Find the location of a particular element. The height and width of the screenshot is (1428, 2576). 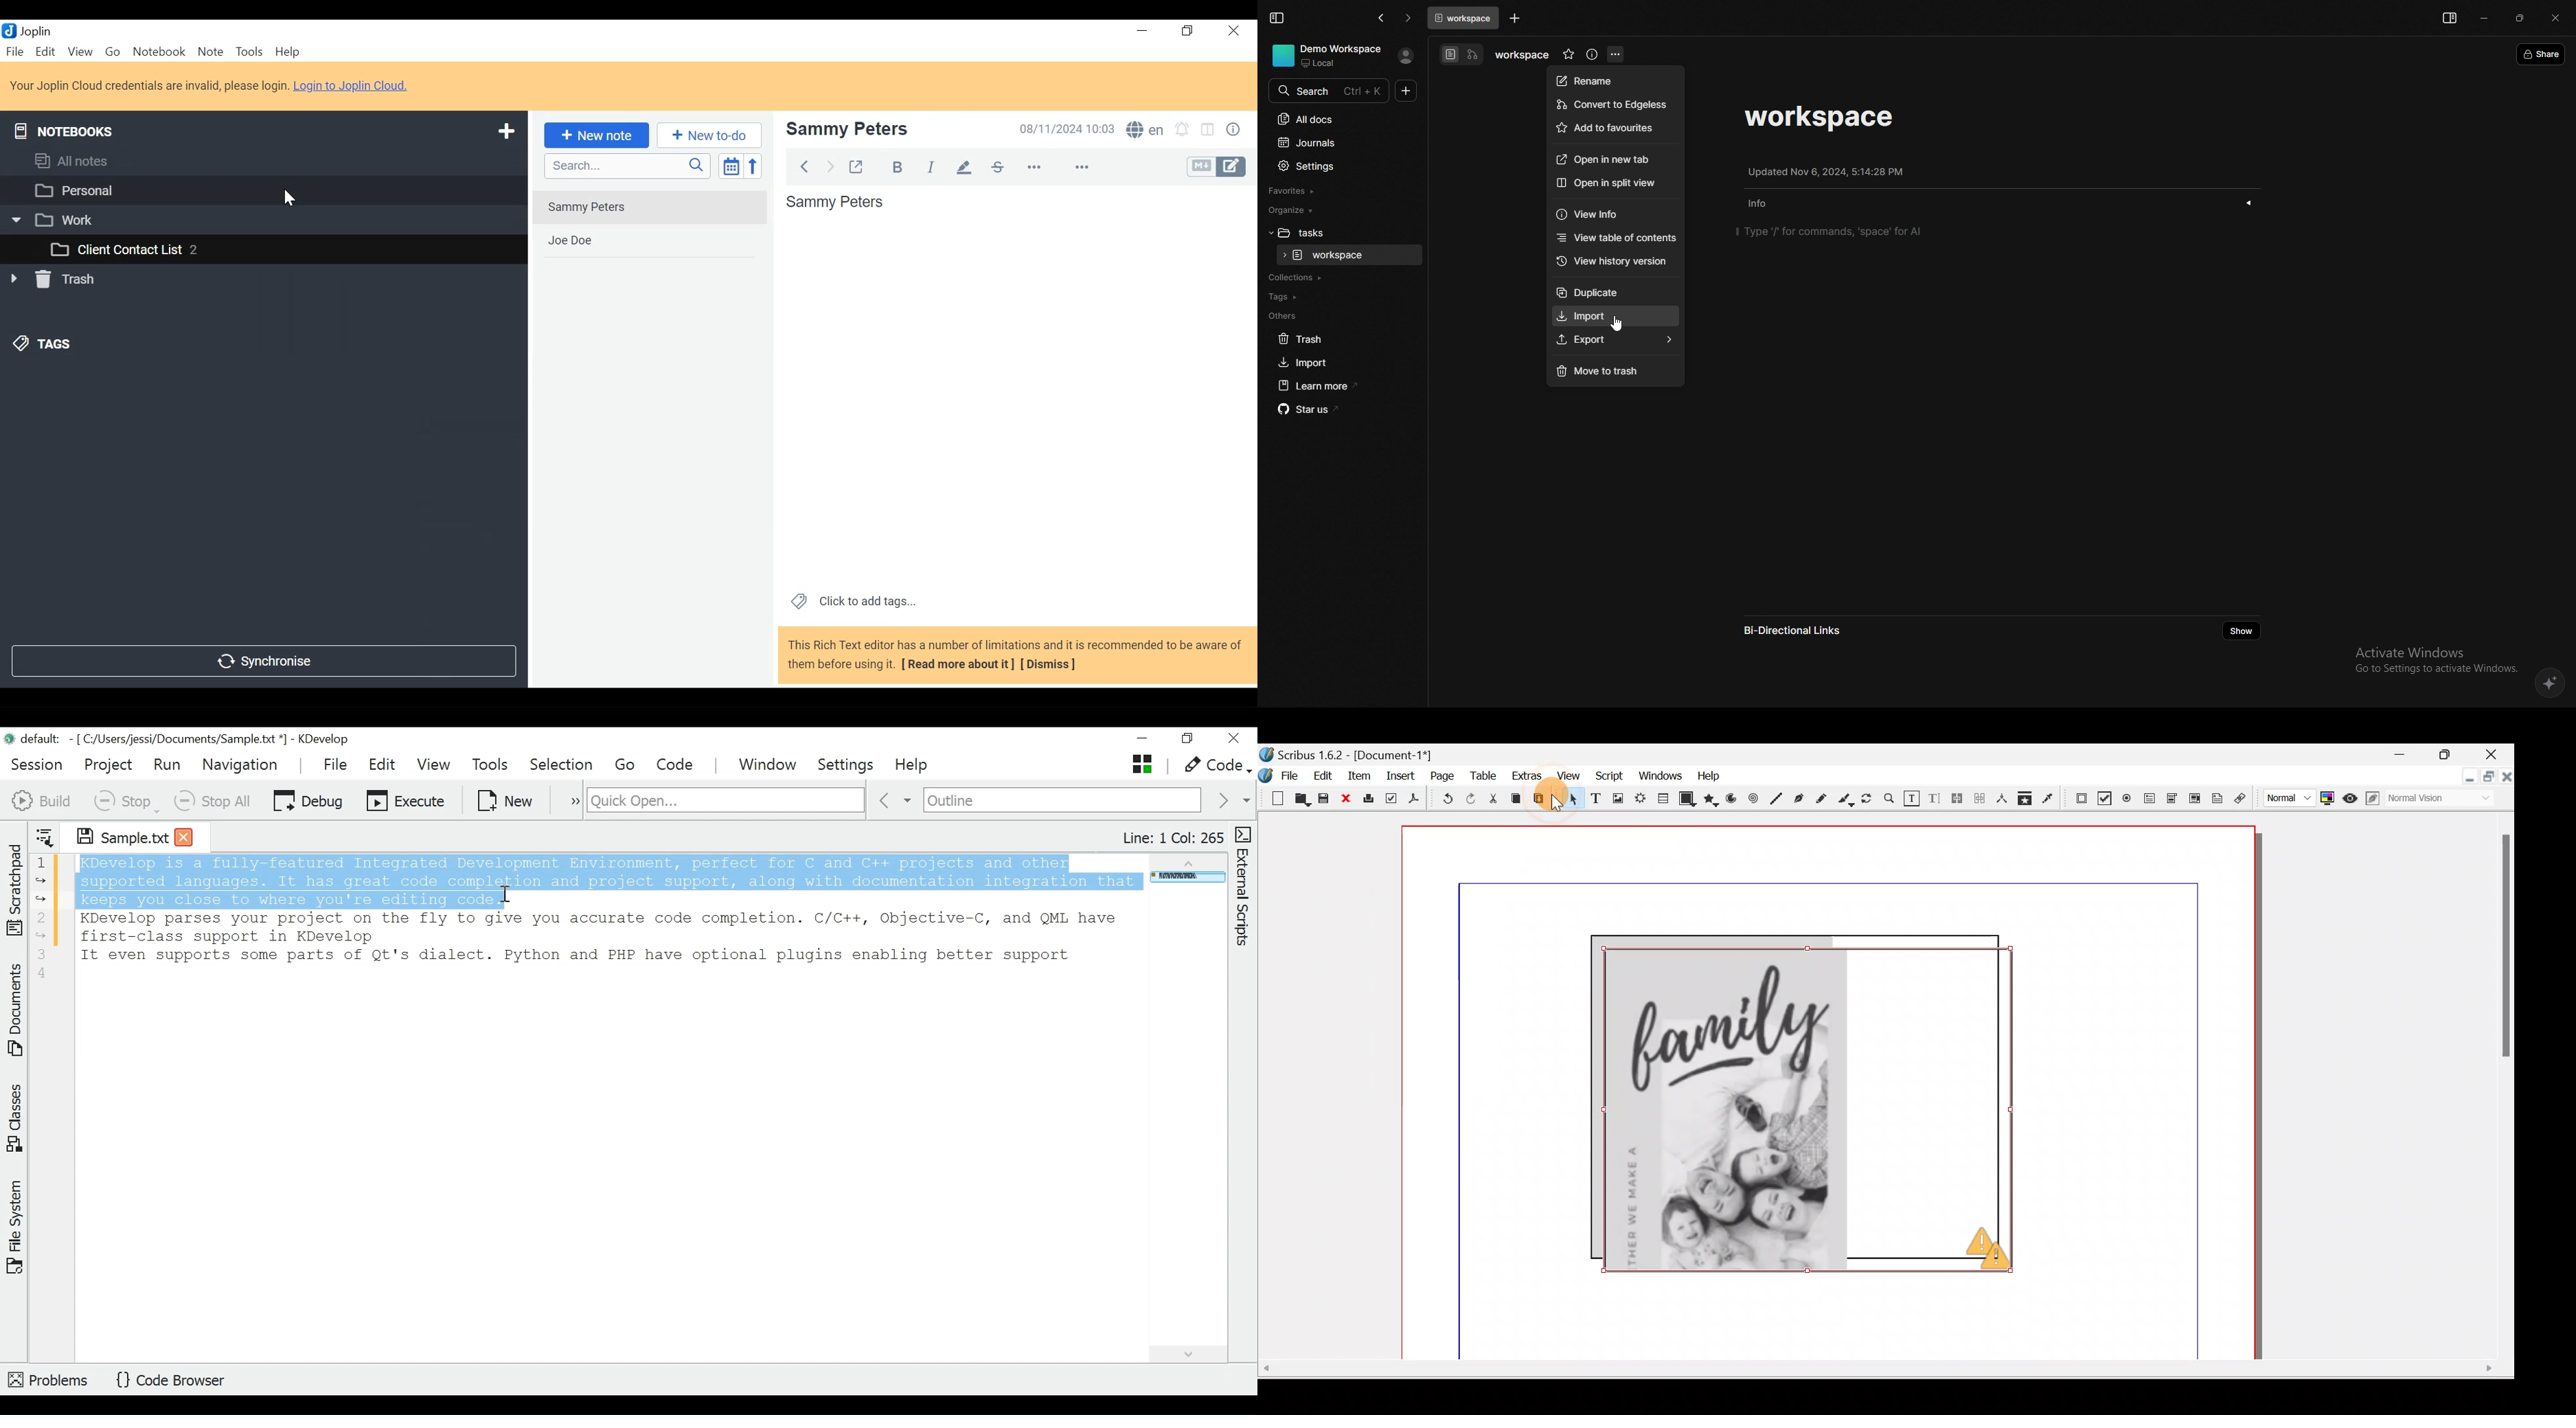

search bar is located at coordinates (1329, 89).